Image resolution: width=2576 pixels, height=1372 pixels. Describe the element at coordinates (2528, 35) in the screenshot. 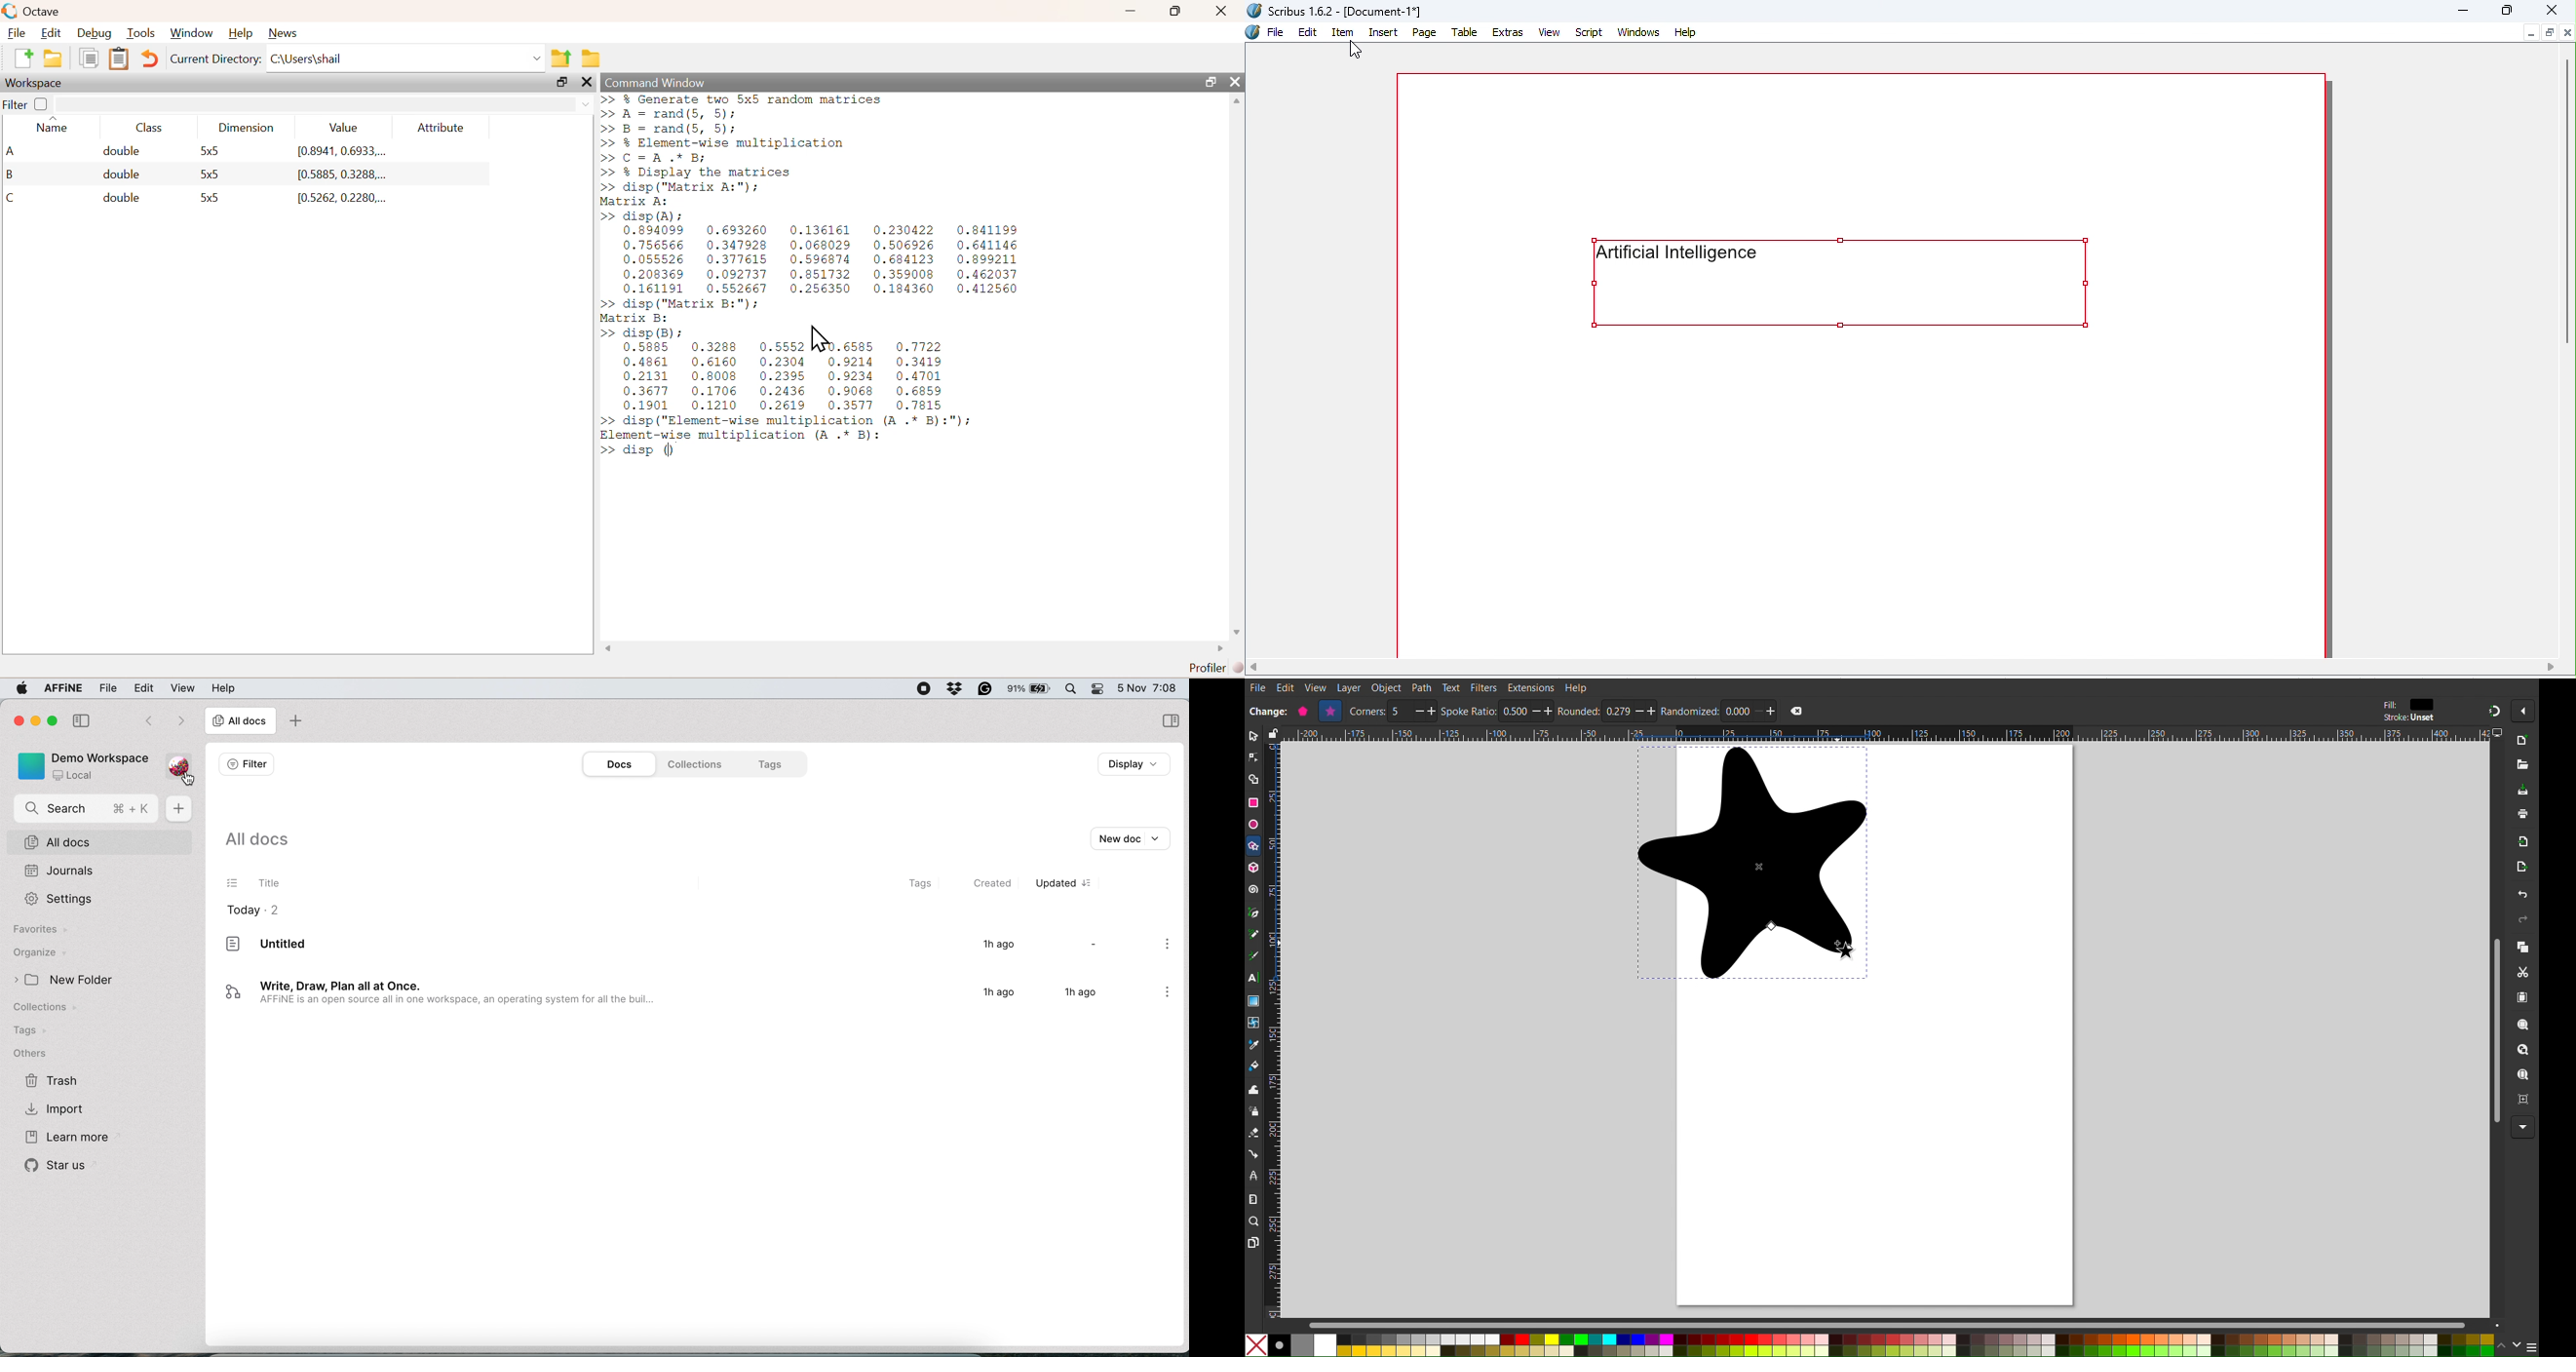

I see `Minimize` at that location.